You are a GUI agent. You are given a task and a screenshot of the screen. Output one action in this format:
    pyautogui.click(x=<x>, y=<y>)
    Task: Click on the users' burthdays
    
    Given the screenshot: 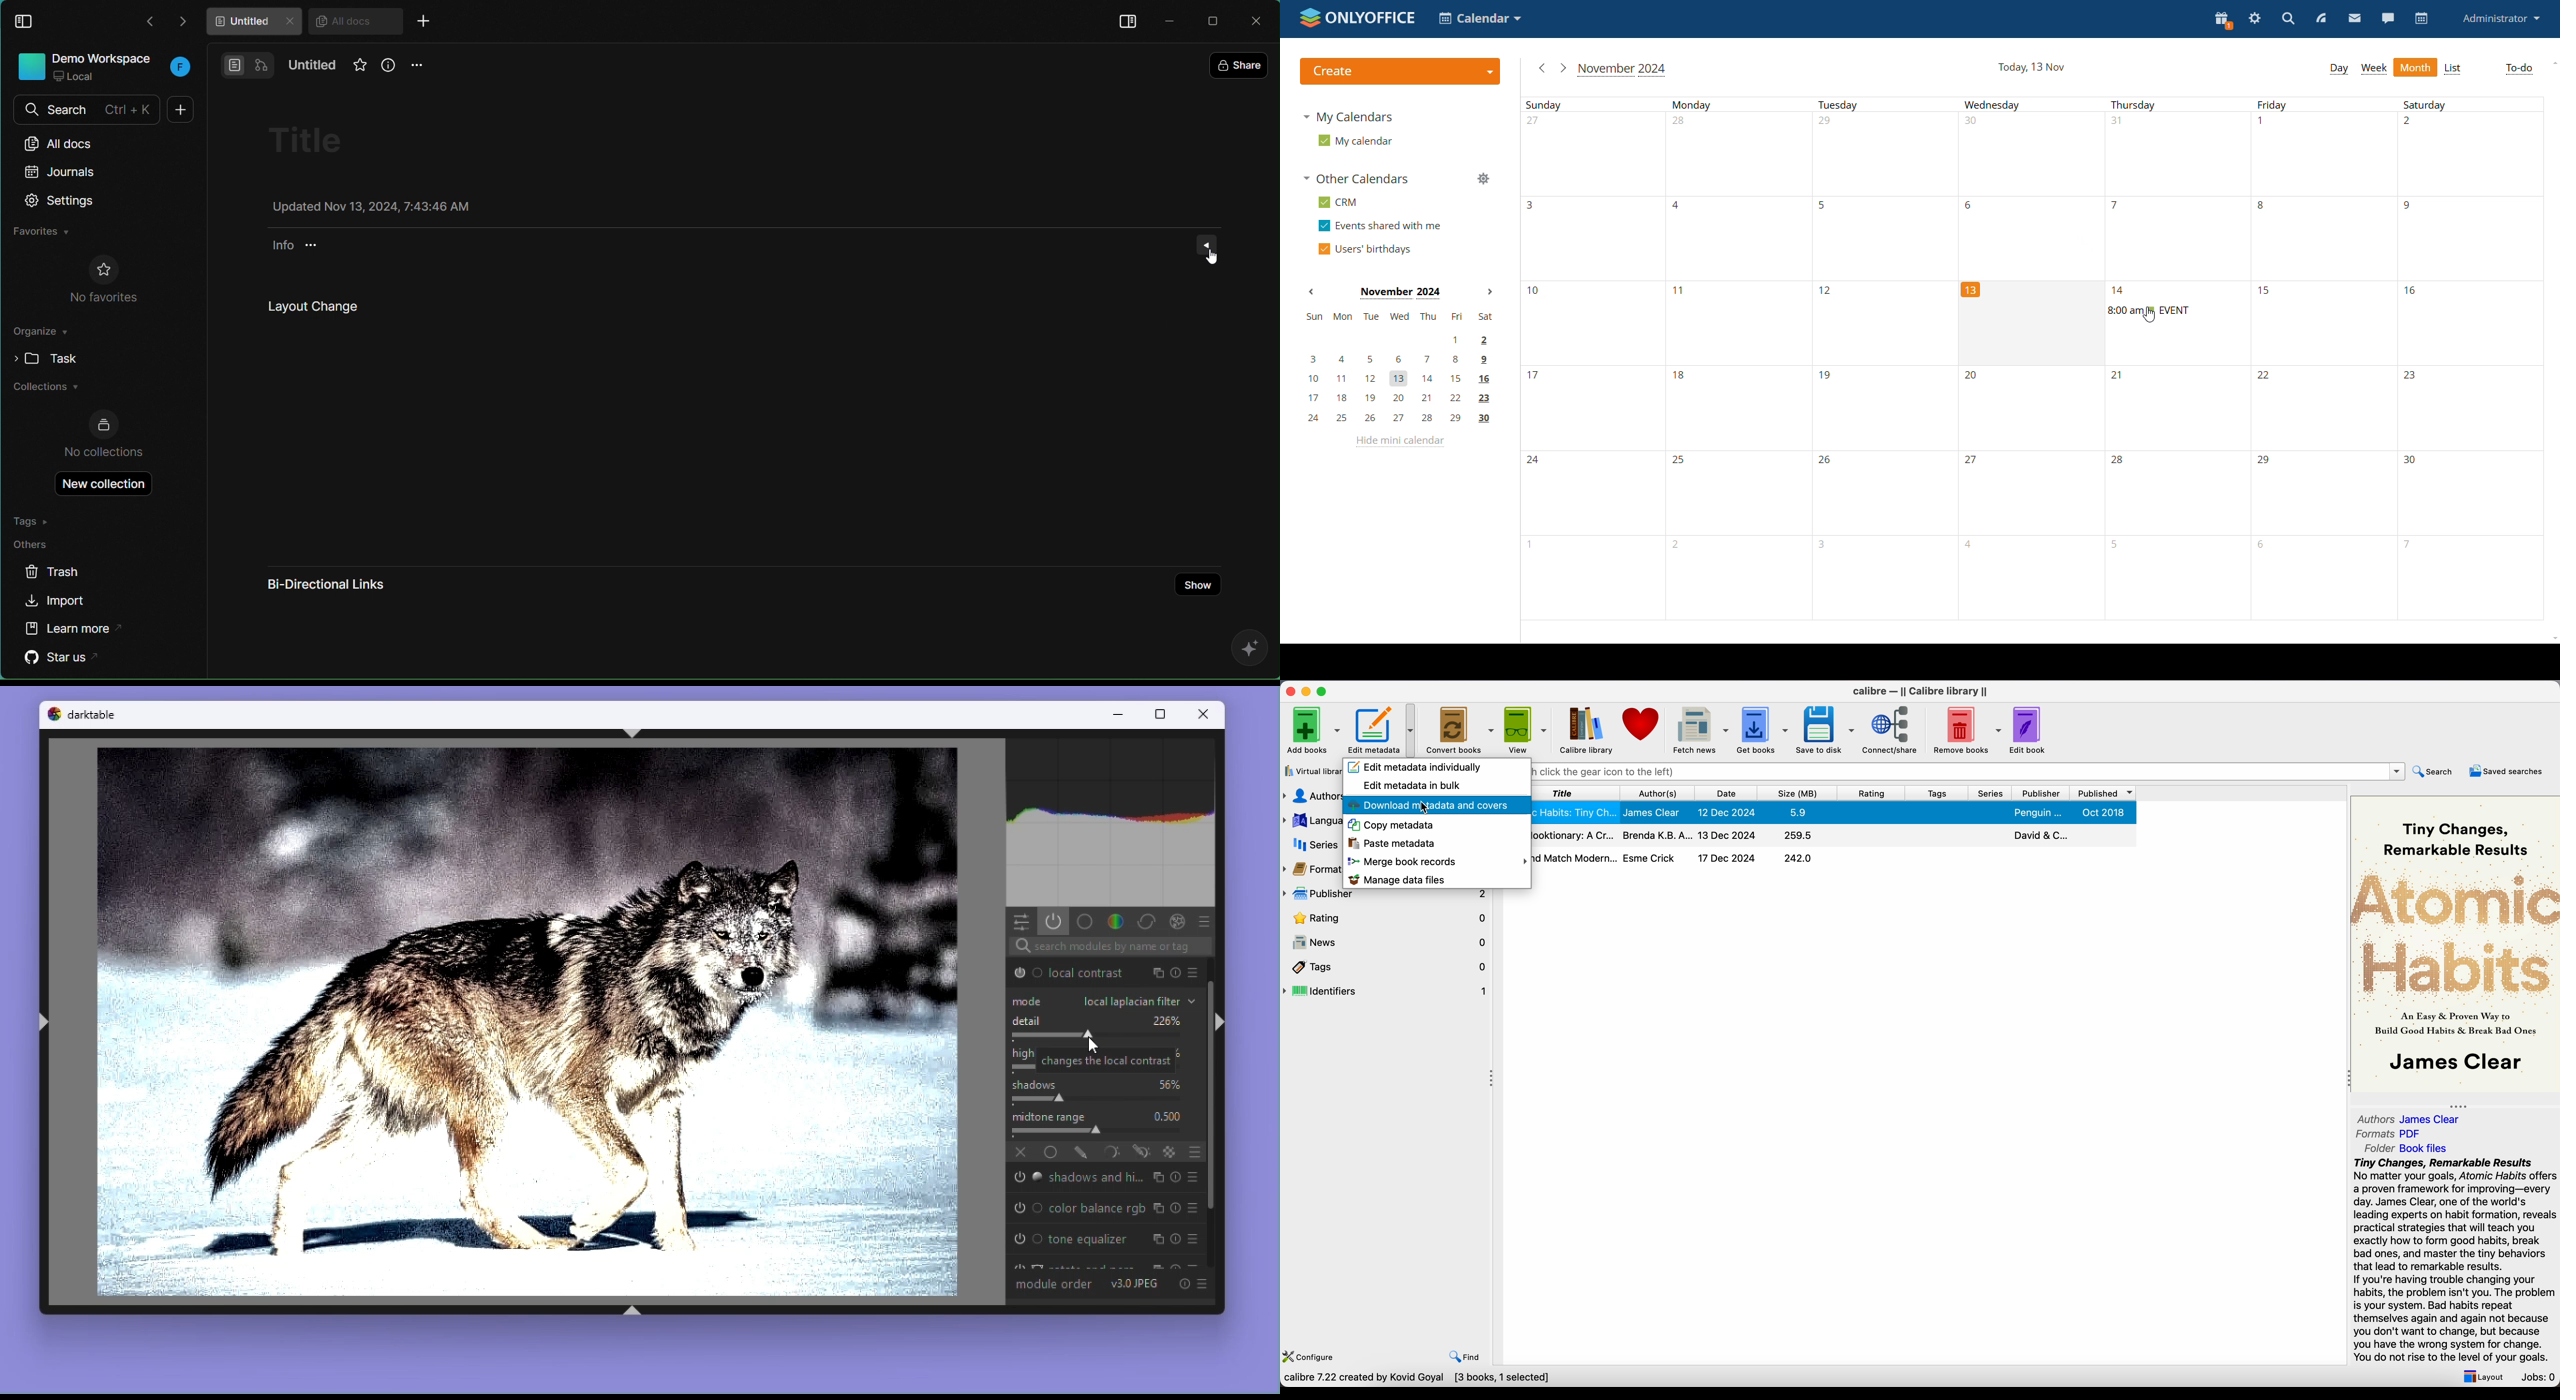 What is the action you would take?
    pyautogui.click(x=1367, y=248)
    